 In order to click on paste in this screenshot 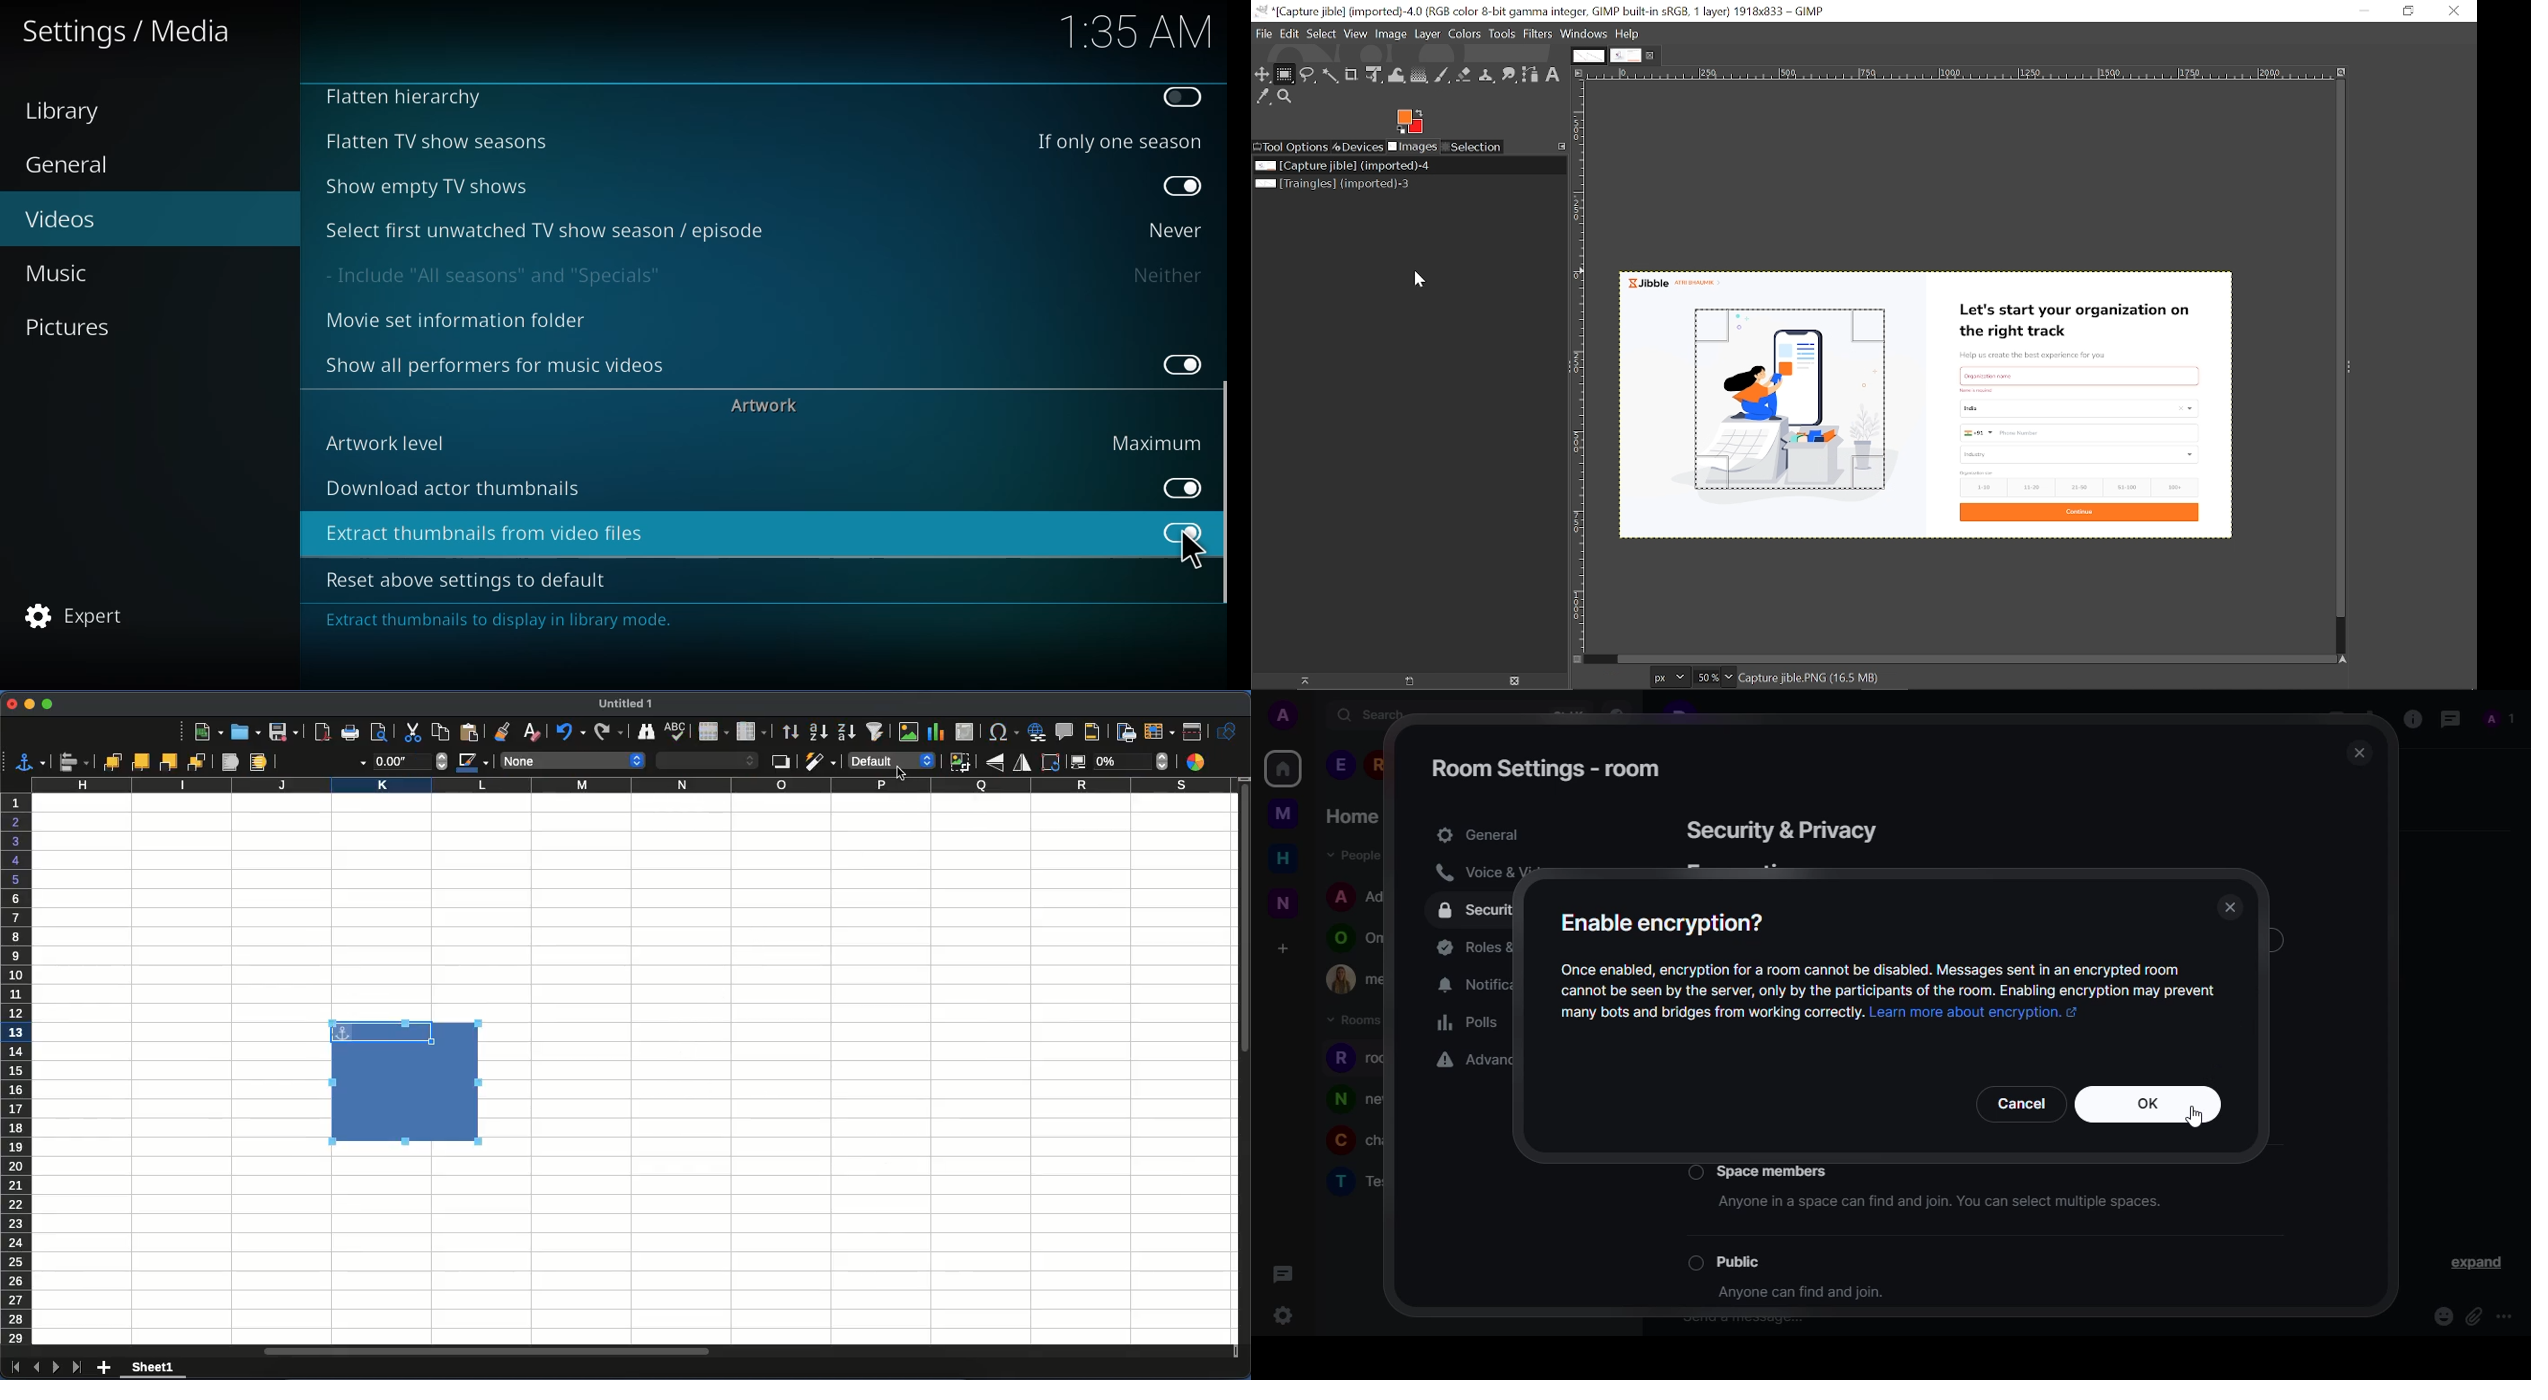, I will do `click(474, 731)`.